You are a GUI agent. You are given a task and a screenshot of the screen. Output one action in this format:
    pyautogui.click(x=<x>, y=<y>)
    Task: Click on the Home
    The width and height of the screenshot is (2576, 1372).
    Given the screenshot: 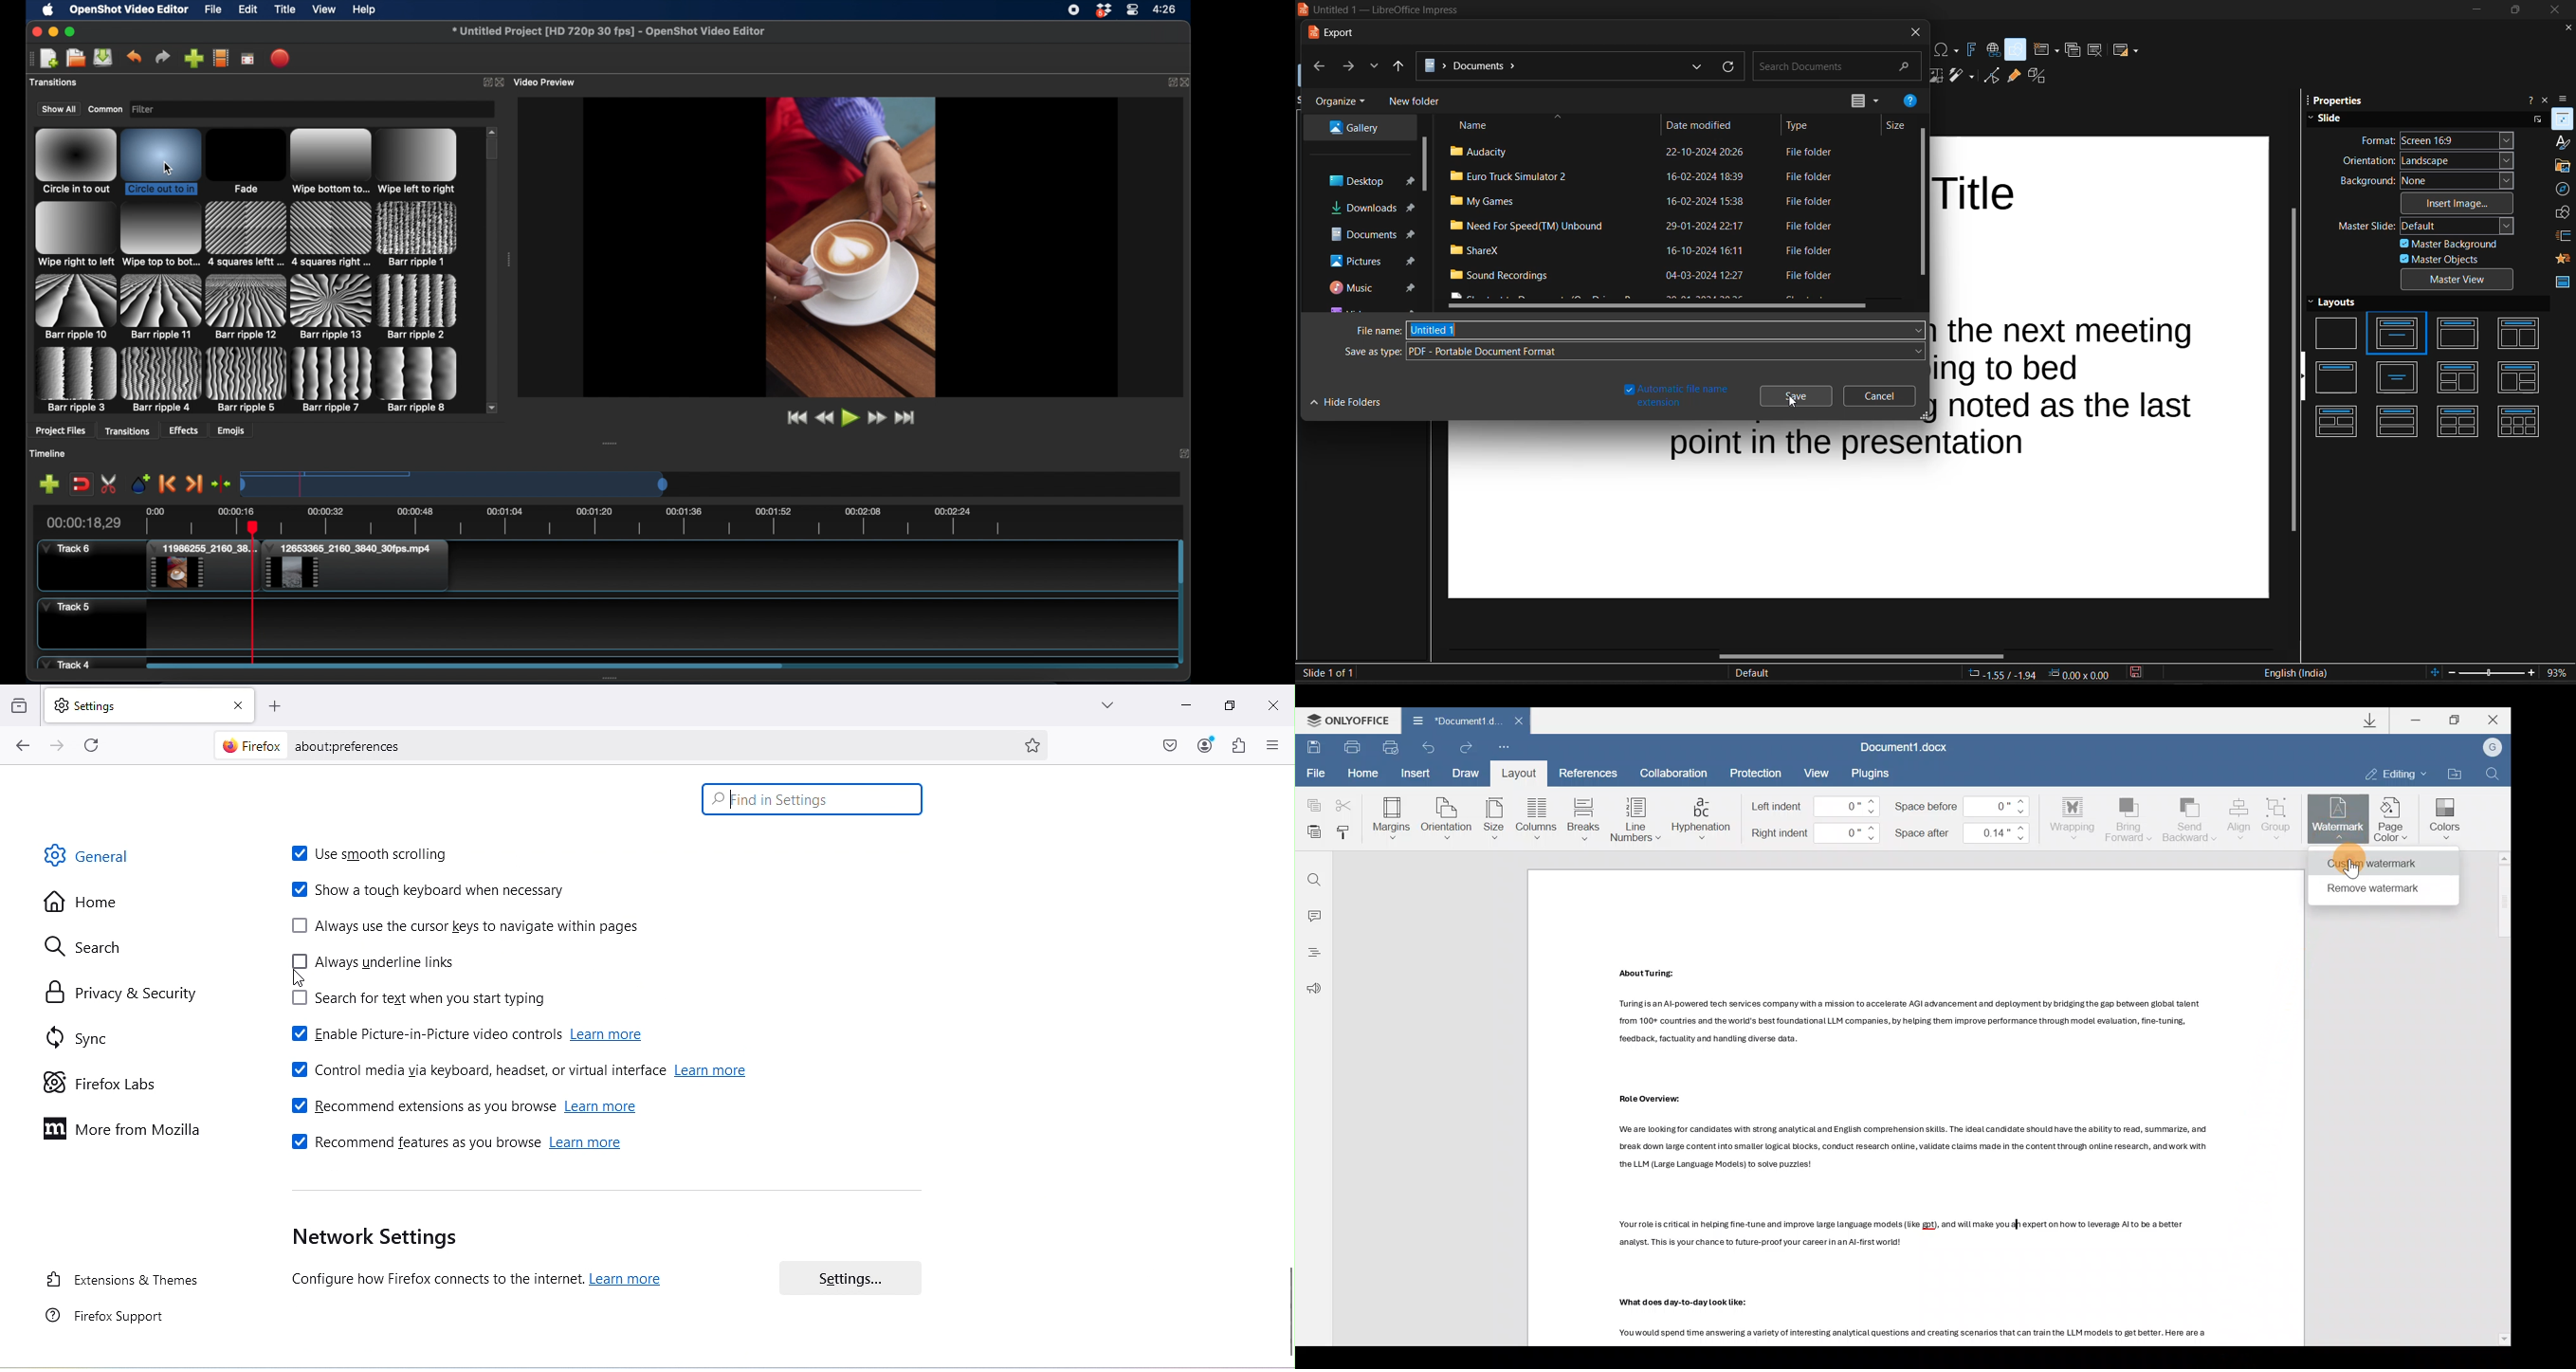 What is the action you would take?
    pyautogui.click(x=1367, y=773)
    